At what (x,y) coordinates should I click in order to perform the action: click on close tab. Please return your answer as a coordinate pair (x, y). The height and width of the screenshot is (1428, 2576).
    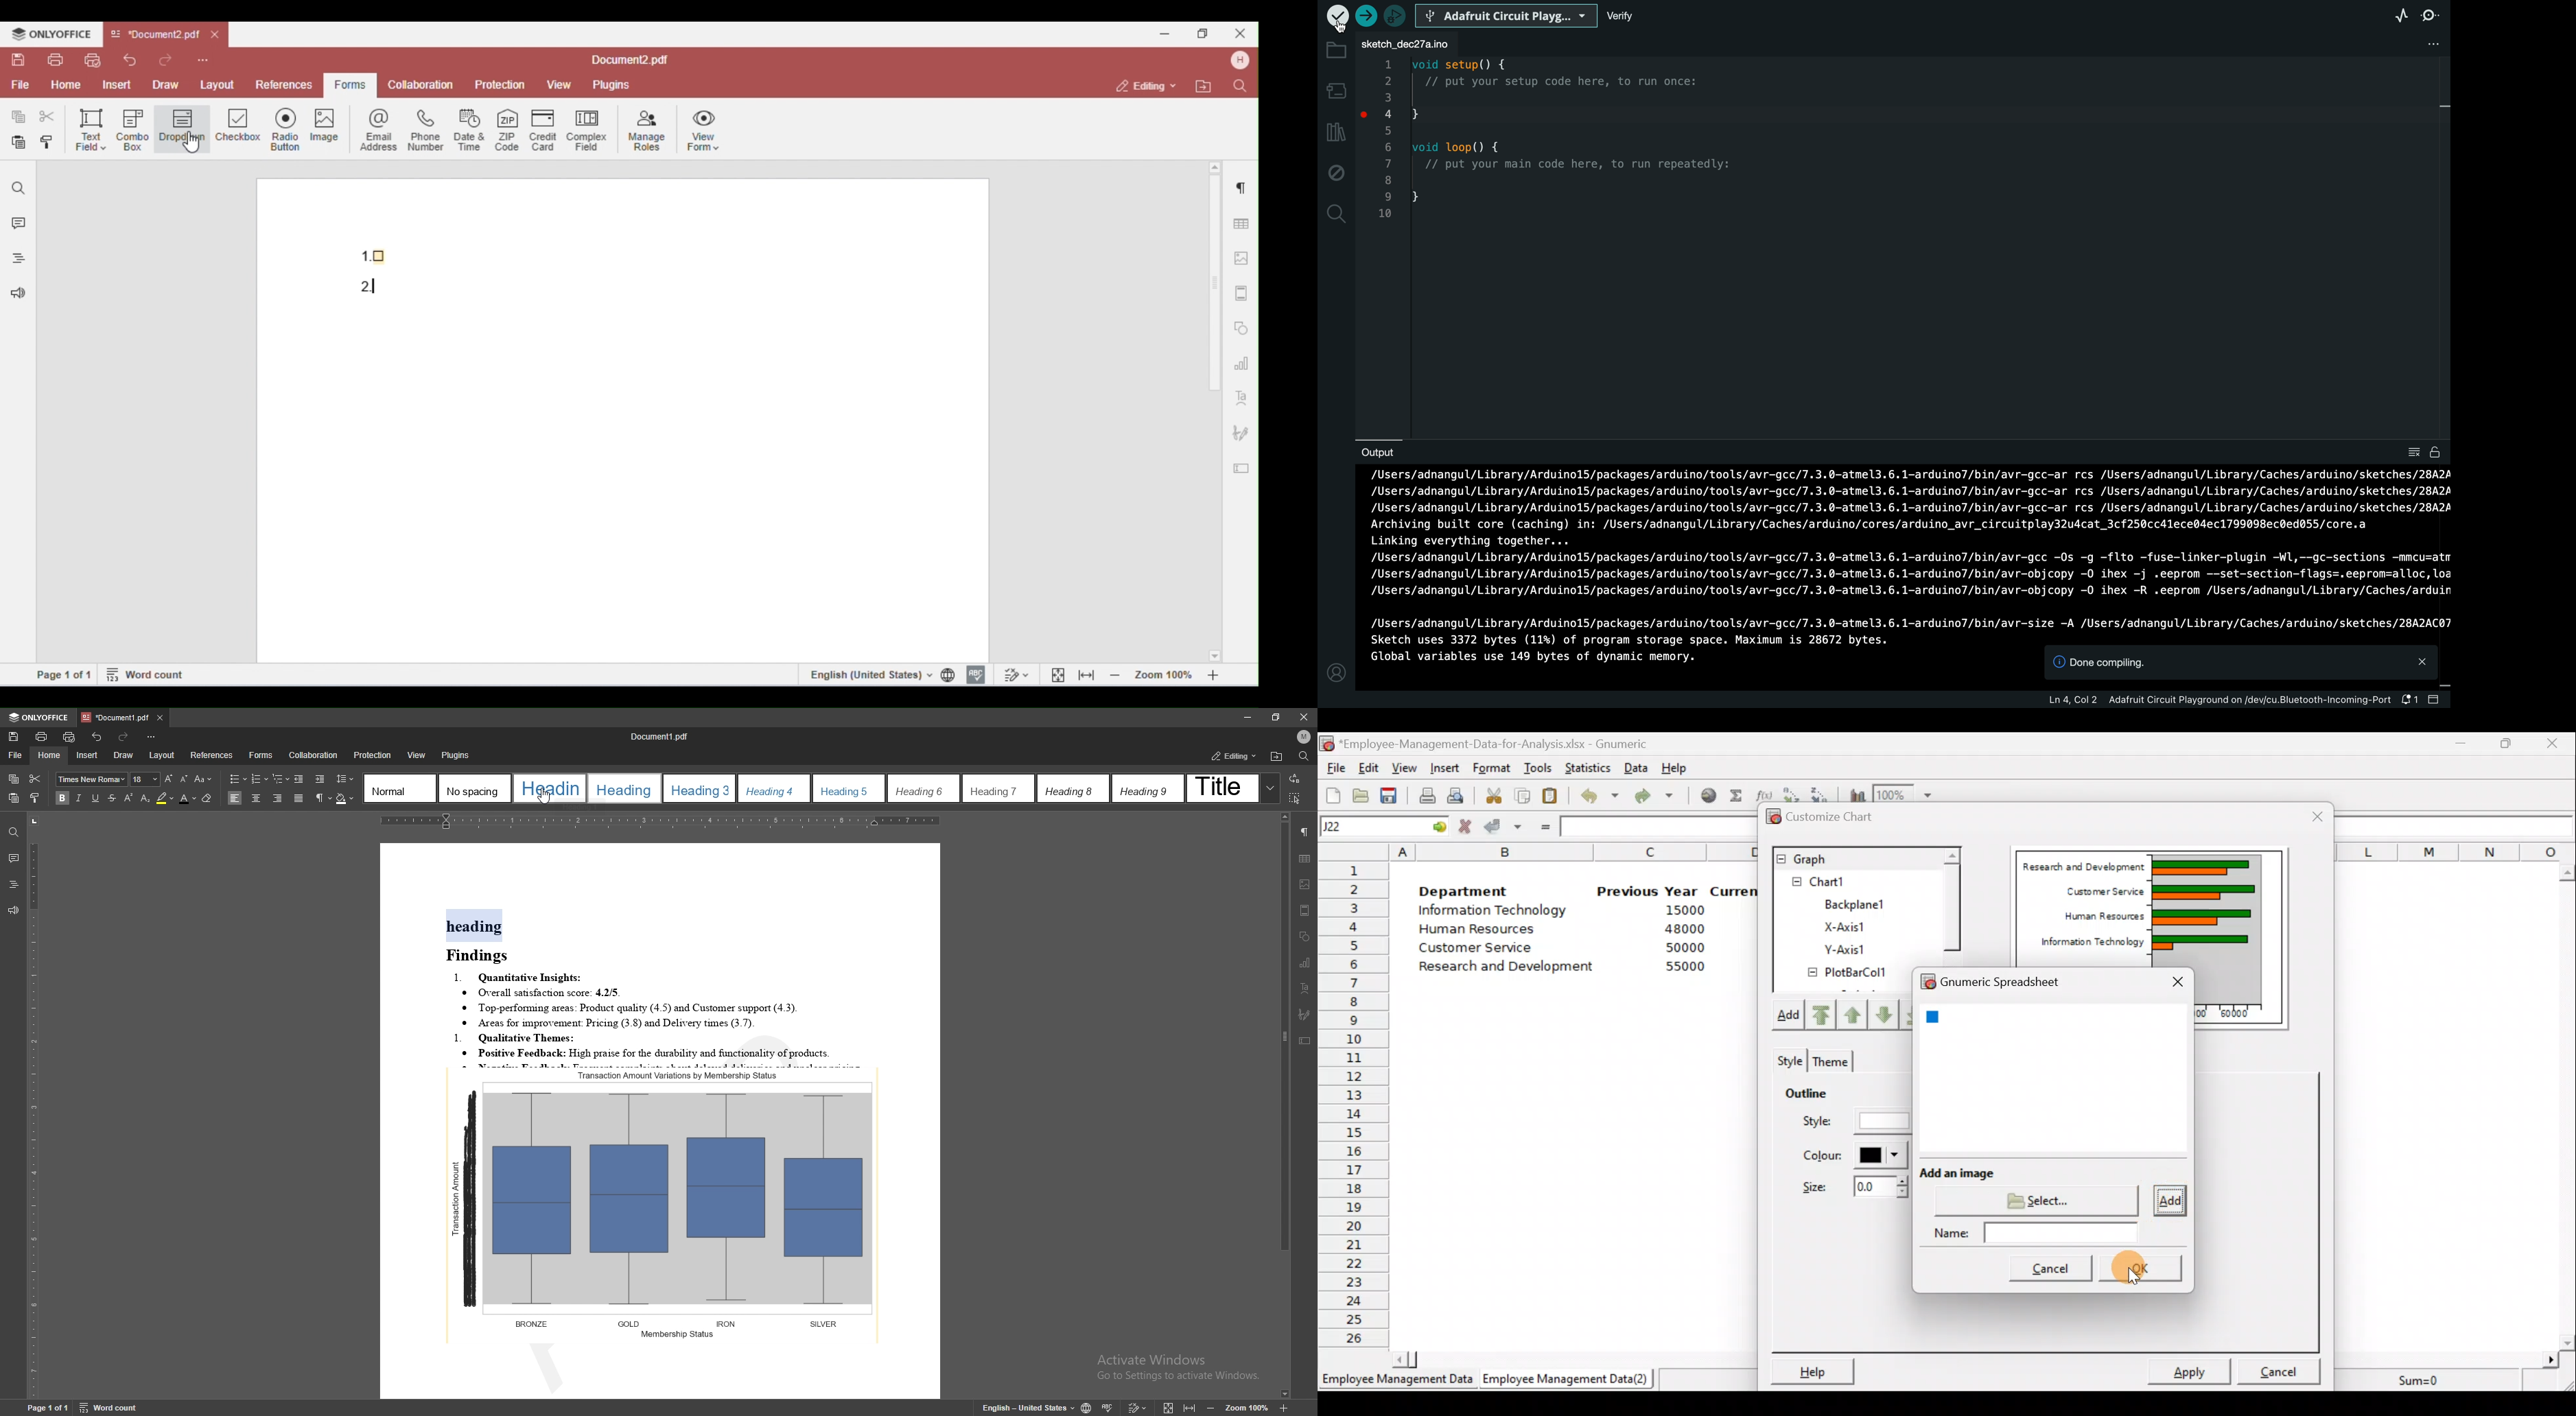
    Looking at the image, I should click on (159, 719).